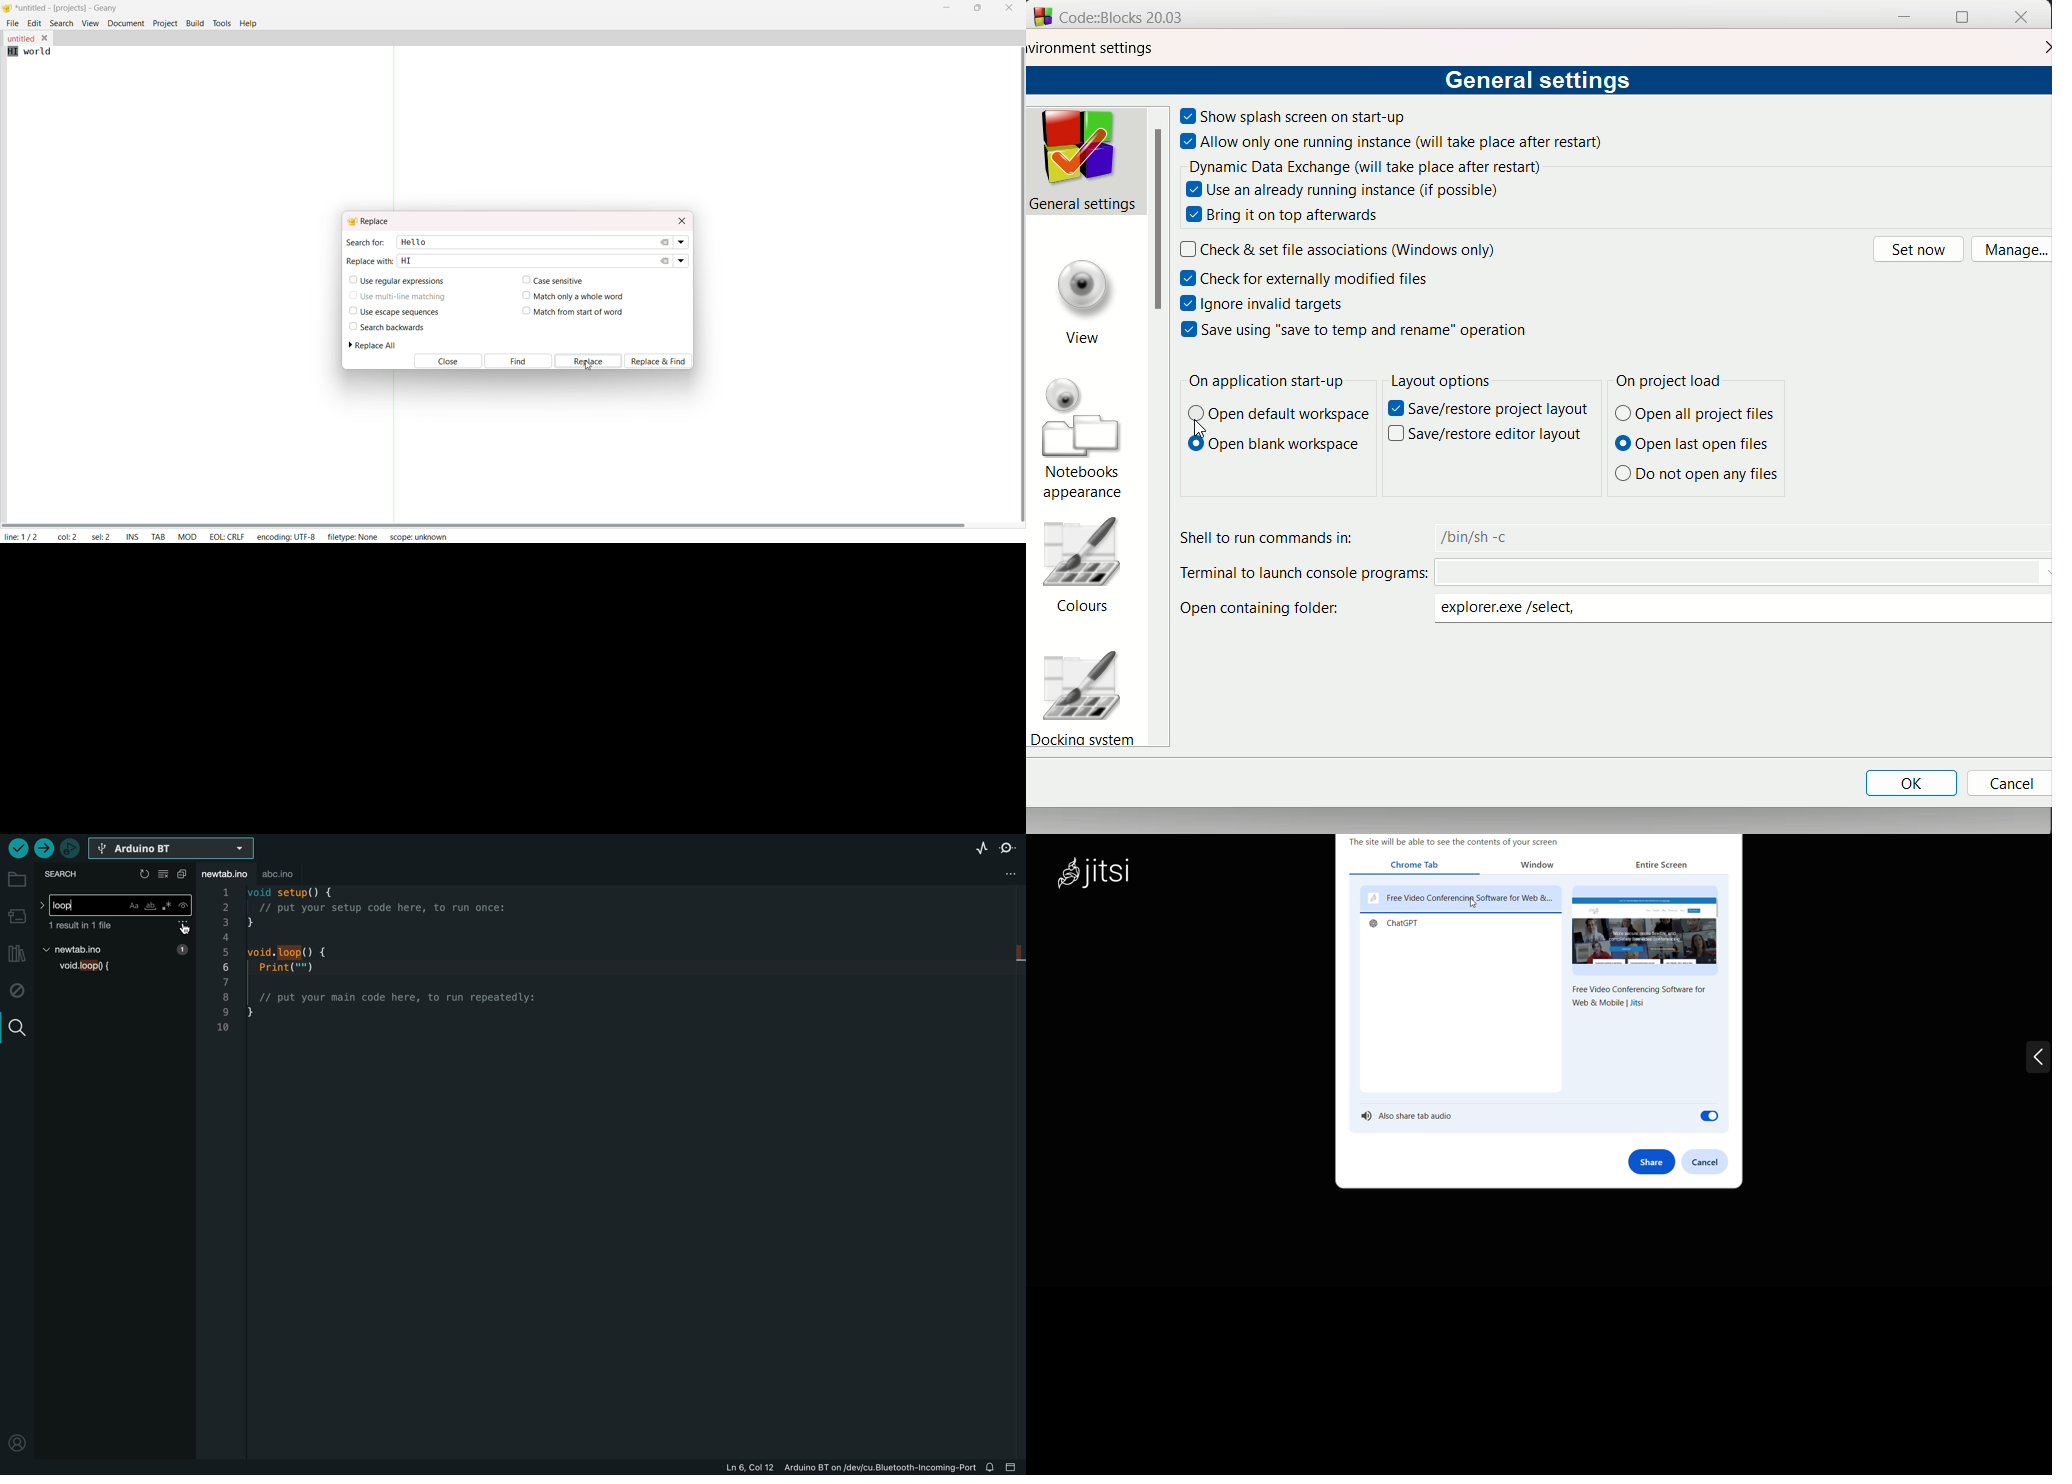  What do you see at coordinates (166, 875) in the screenshot?
I see `clear` at bounding box center [166, 875].